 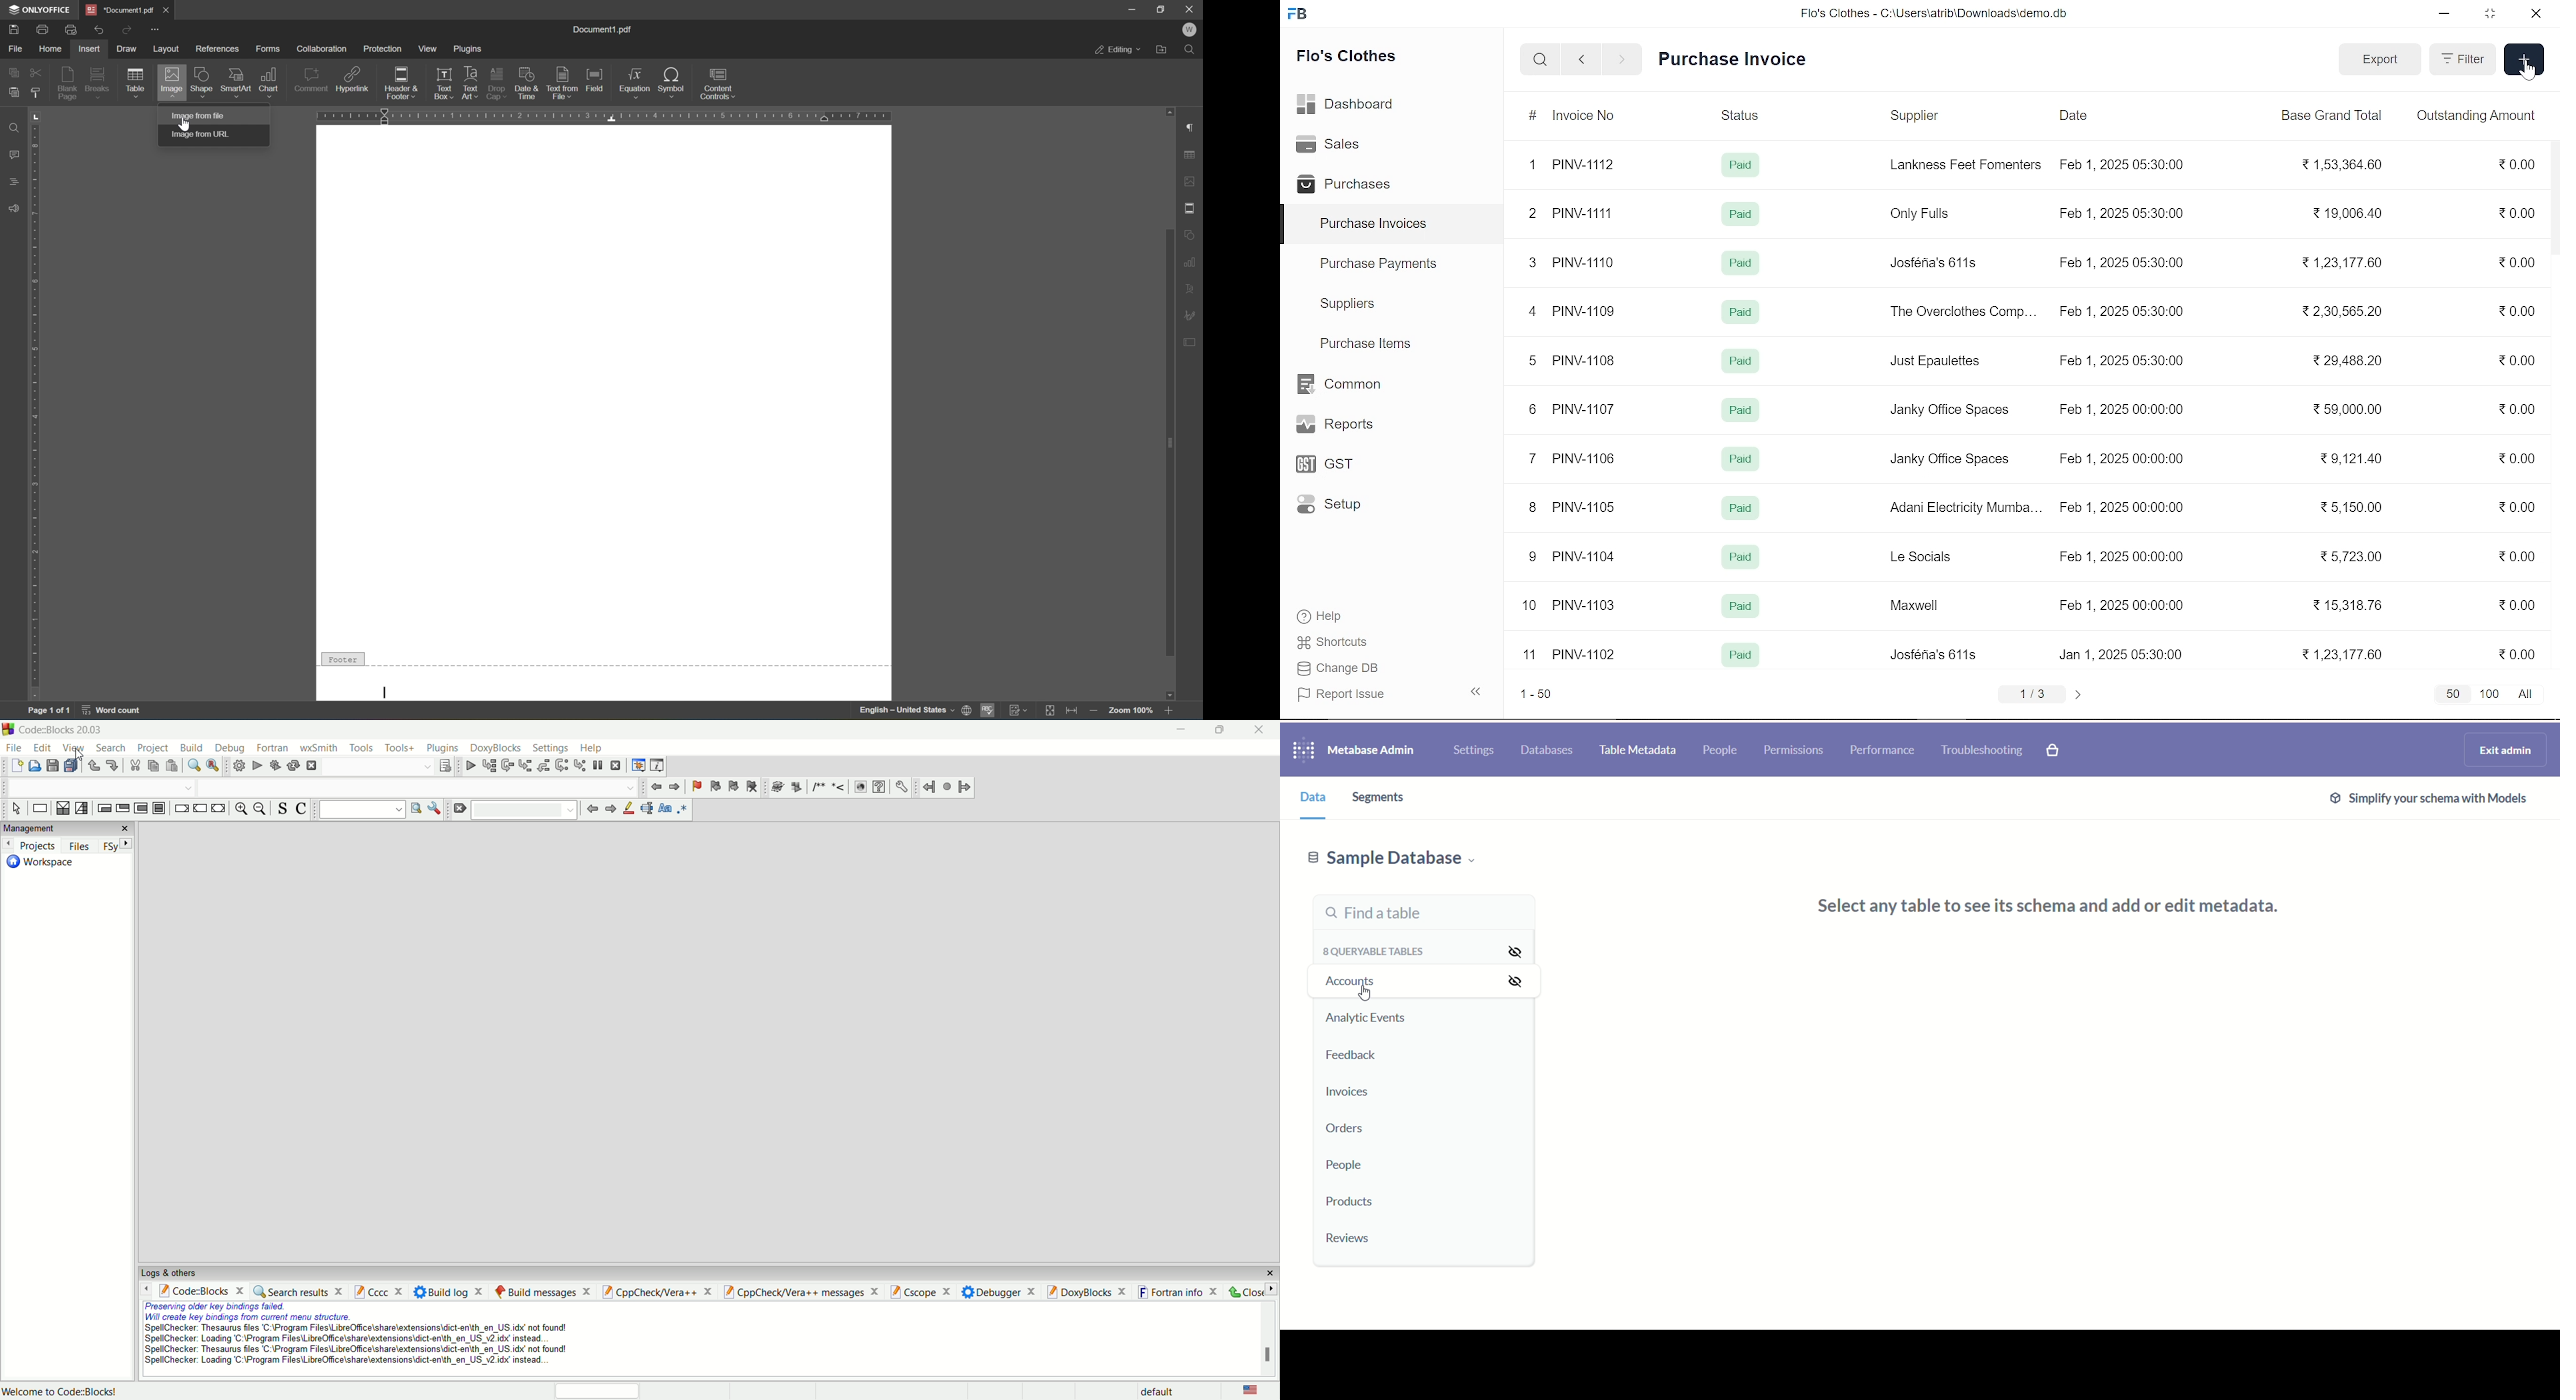 What do you see at coordinates (1192, 31) in the screenshot?
I see `profile` at bounding box center [1192, 31].